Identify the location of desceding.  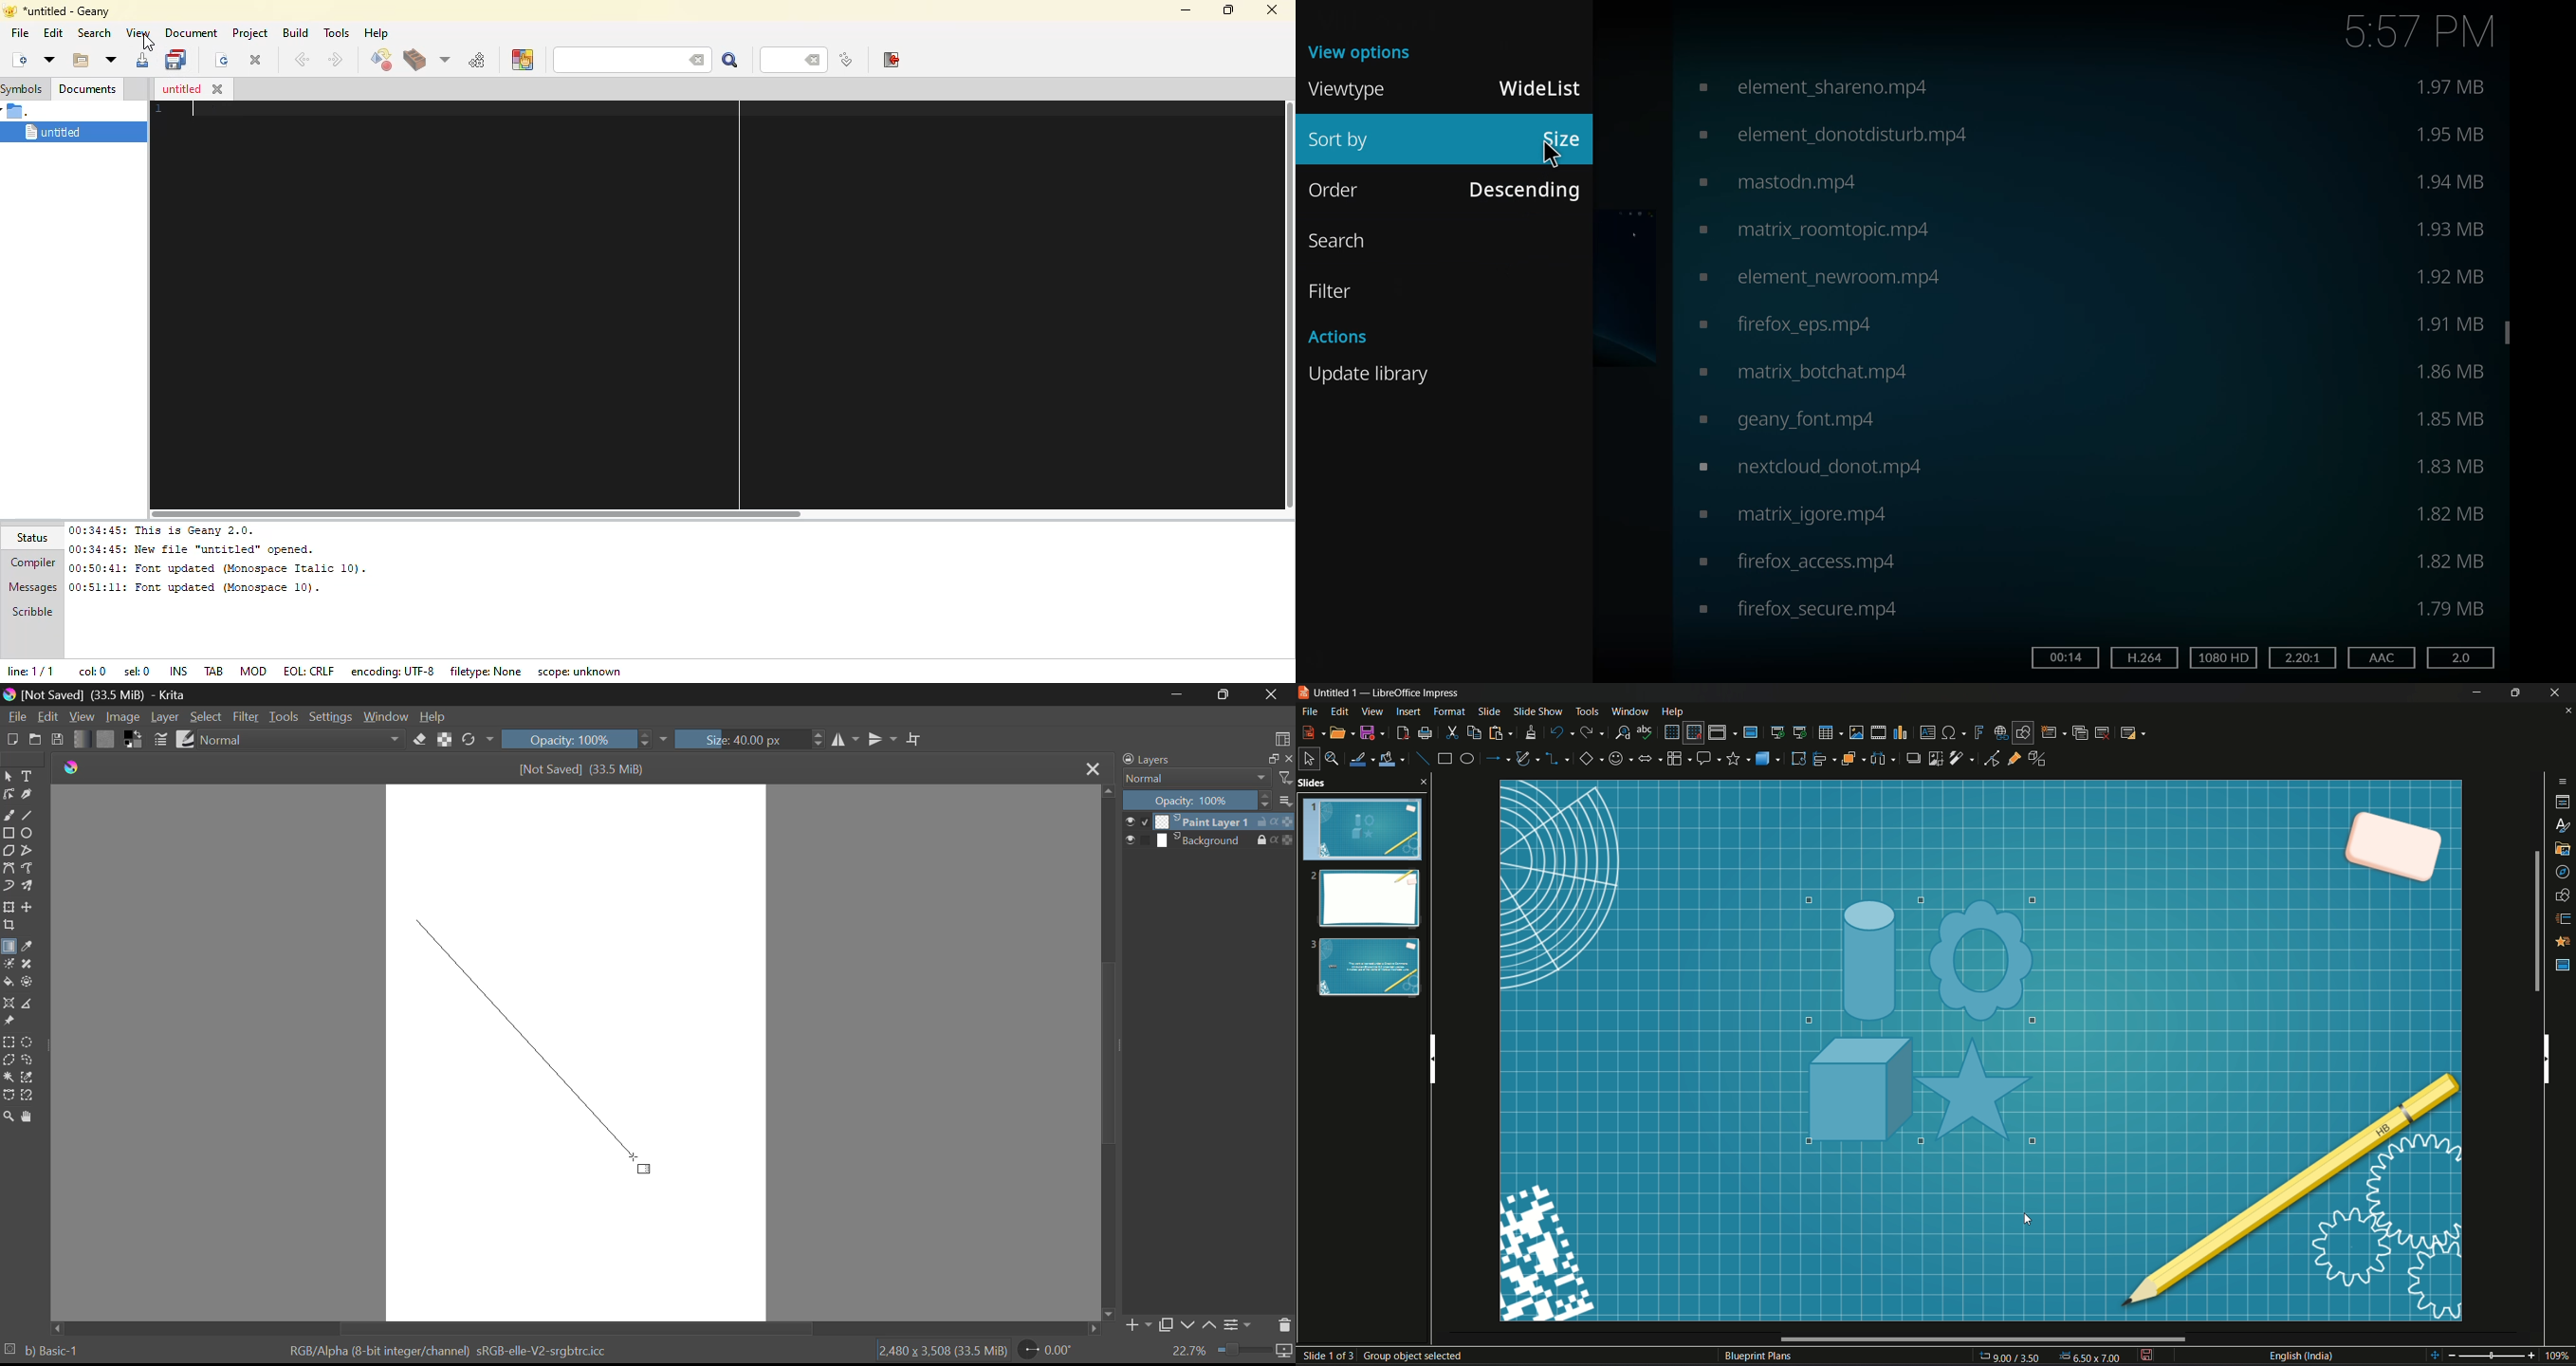
(1524, 187).